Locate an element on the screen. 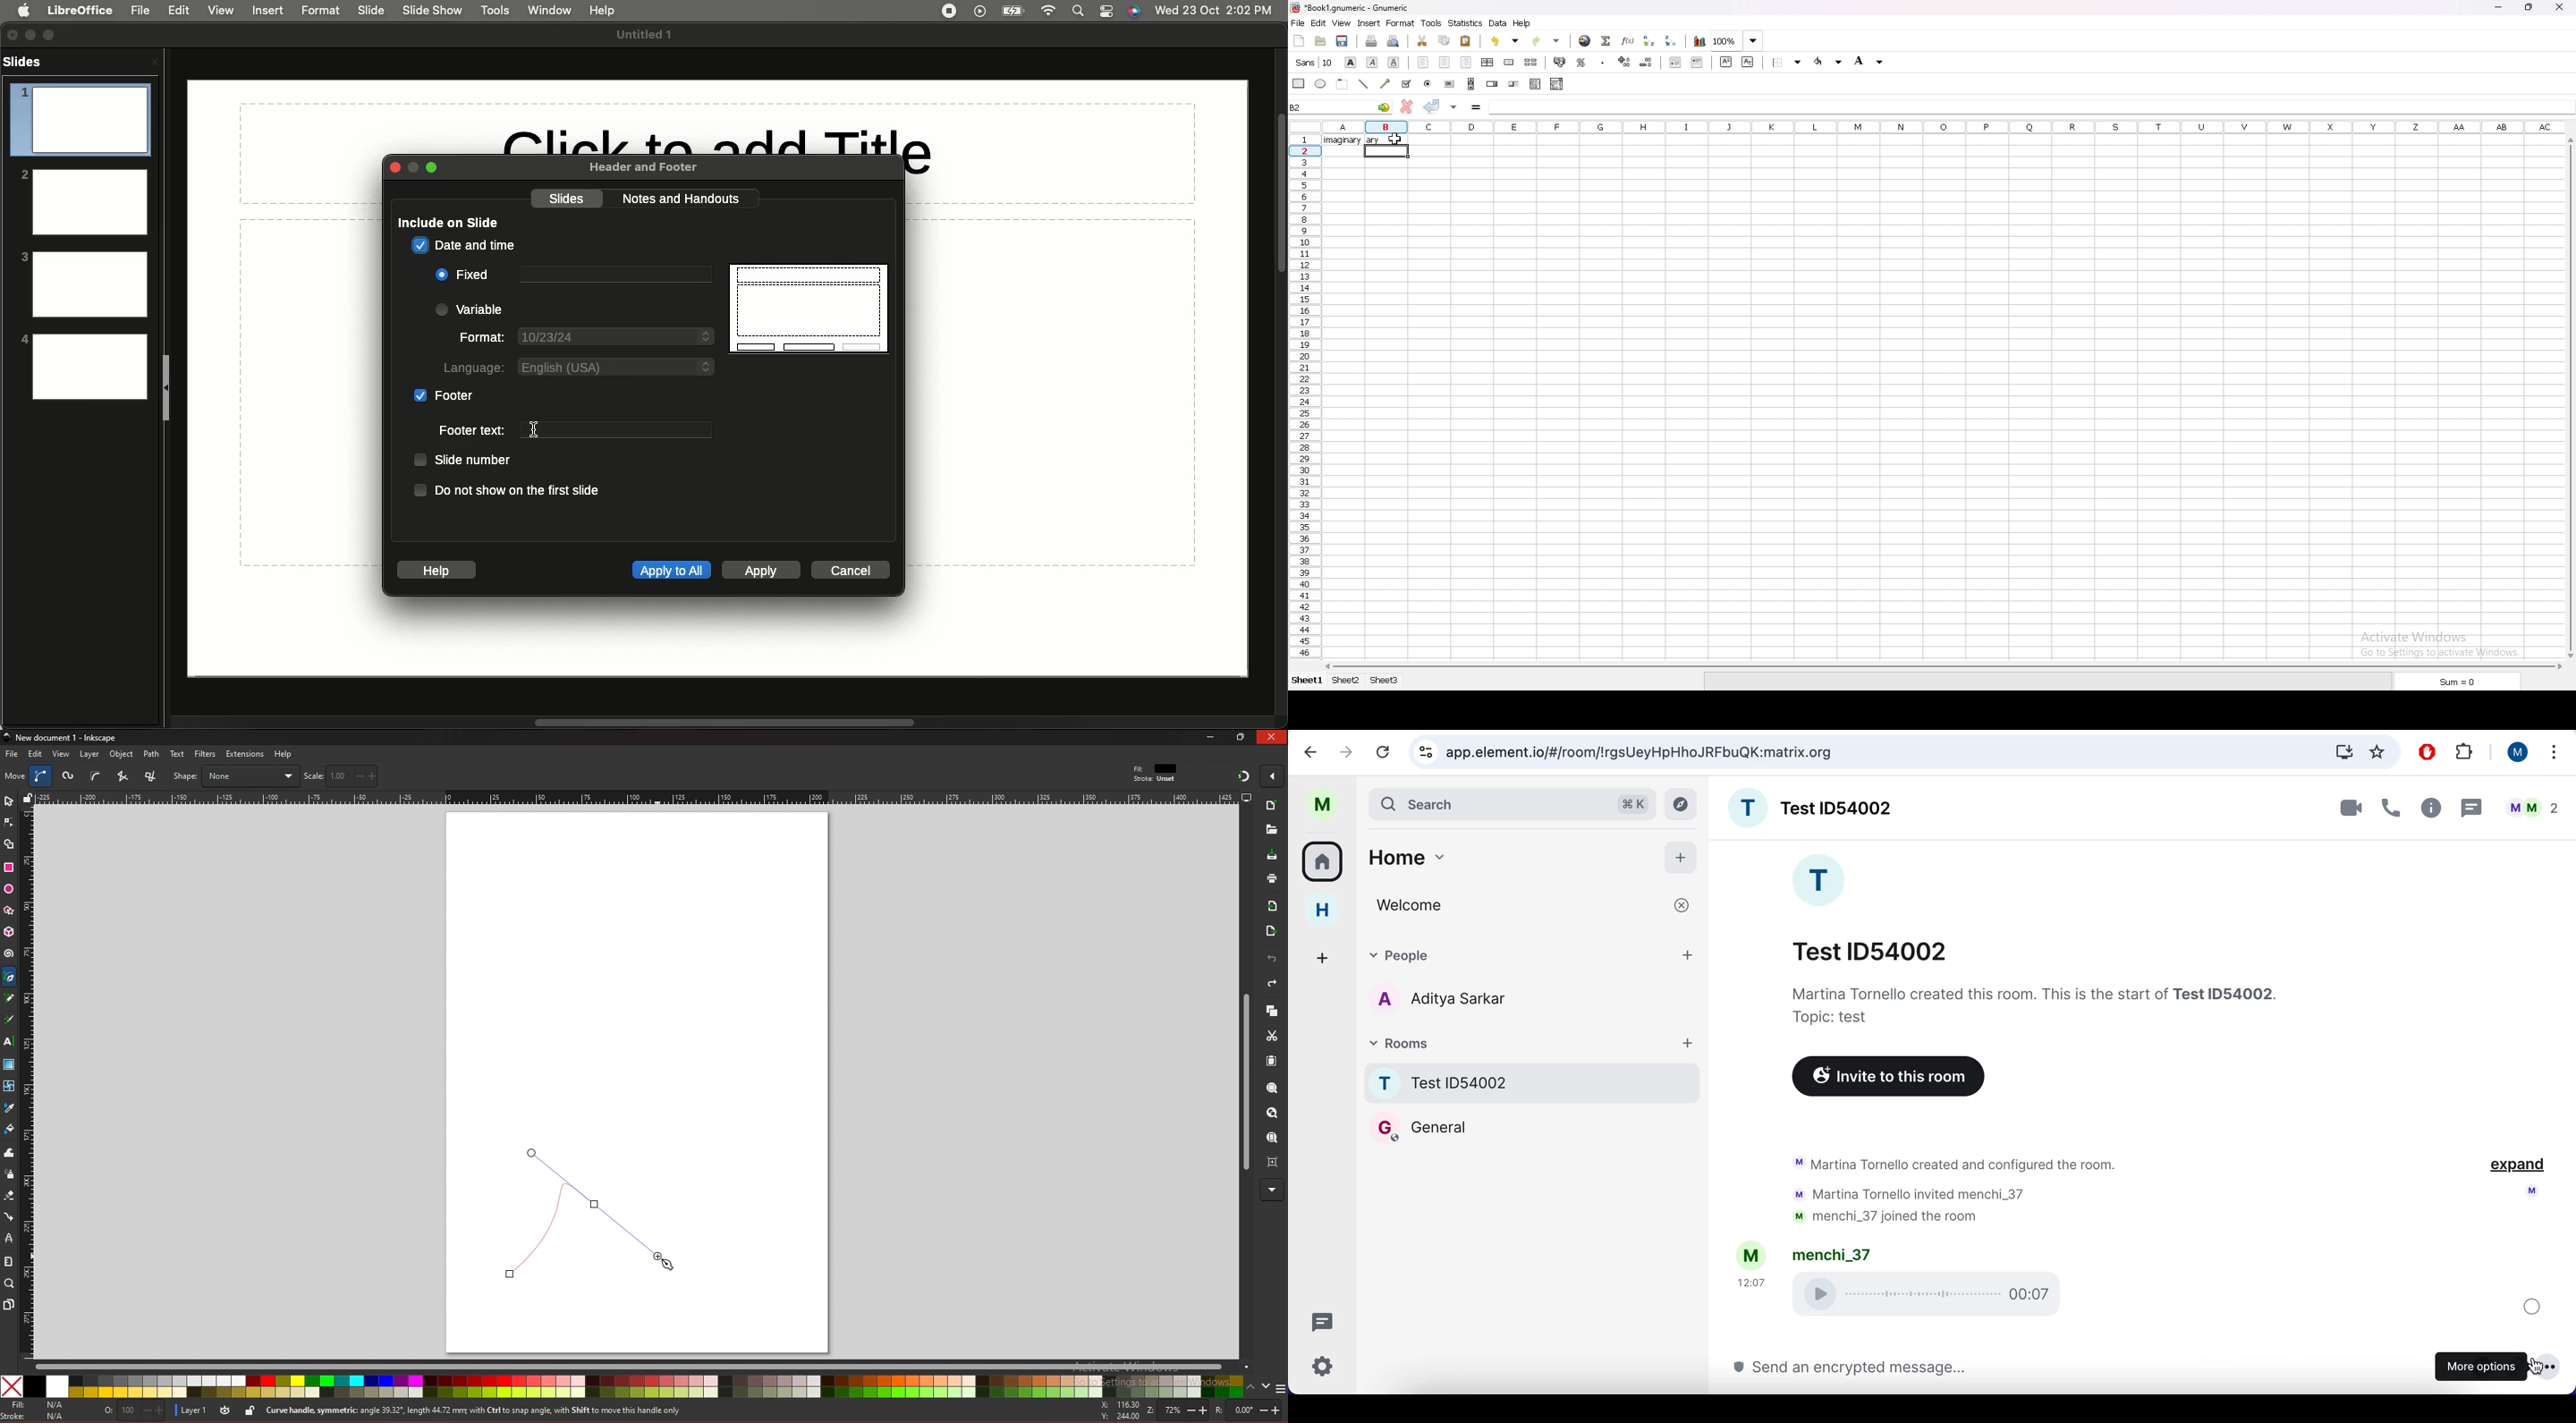 The image size is (2576, 1428). sent audio is located at coordinates (1933, 1295).